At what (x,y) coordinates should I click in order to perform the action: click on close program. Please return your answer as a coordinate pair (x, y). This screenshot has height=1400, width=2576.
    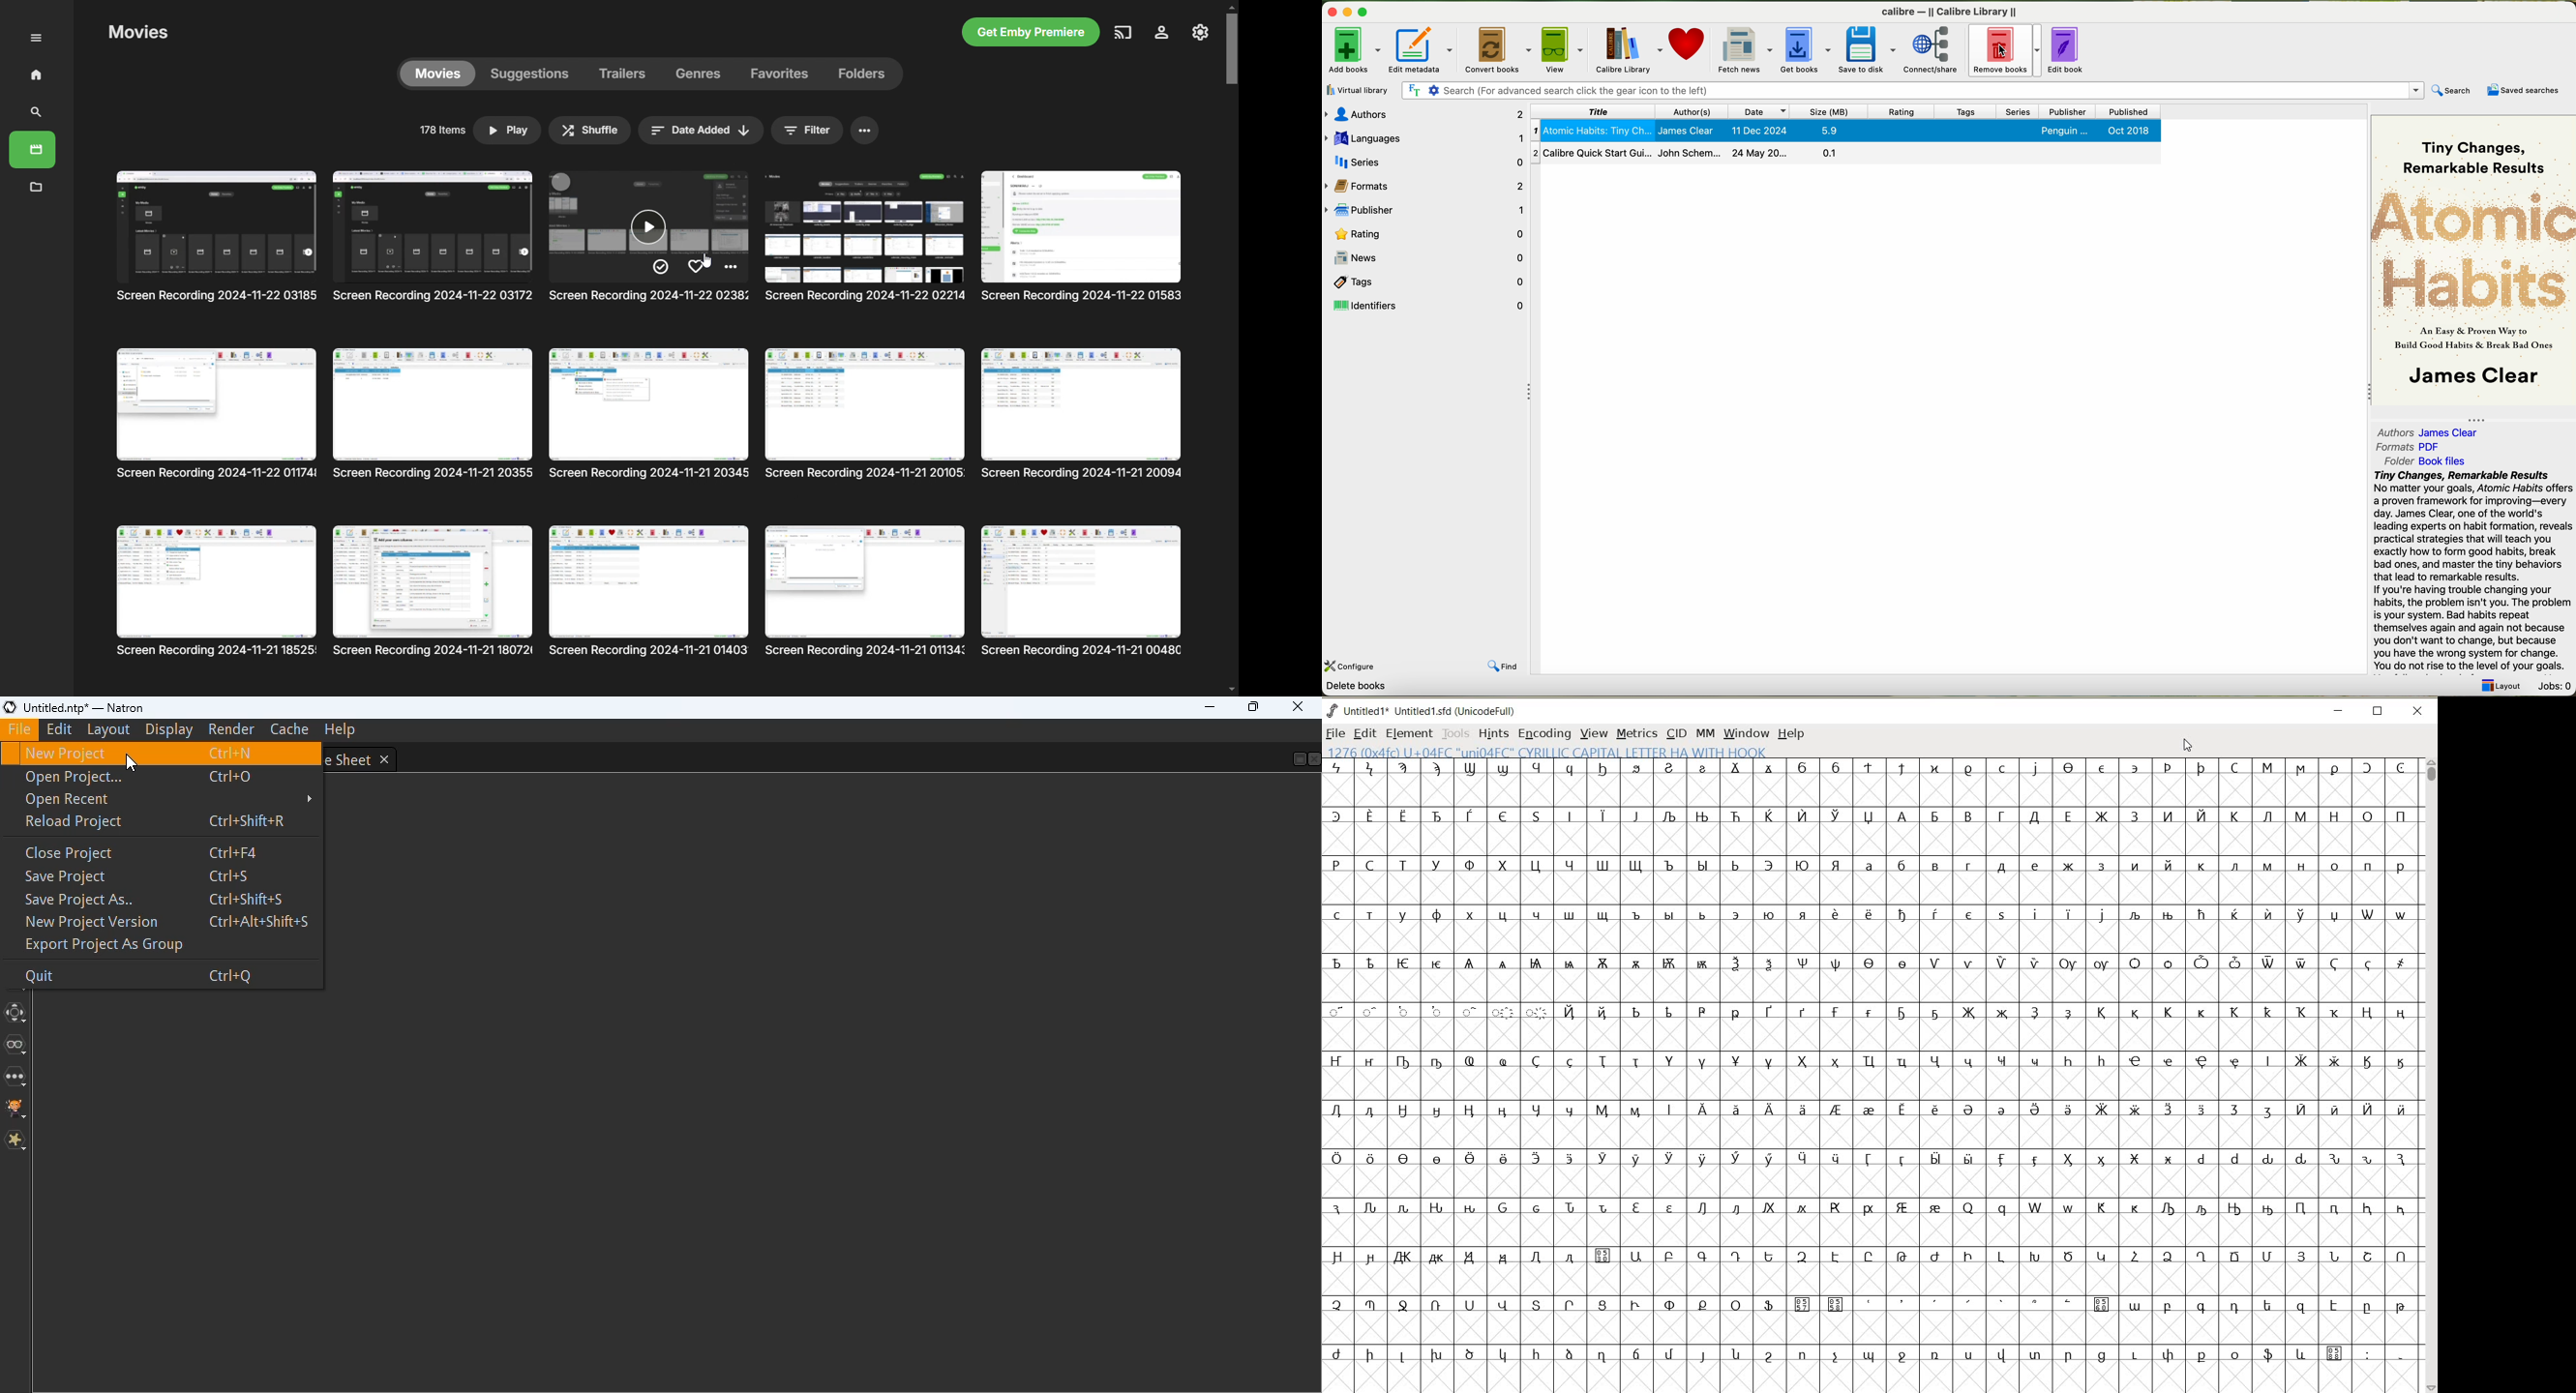
    Looking at the image, I should click on (1330, 13).